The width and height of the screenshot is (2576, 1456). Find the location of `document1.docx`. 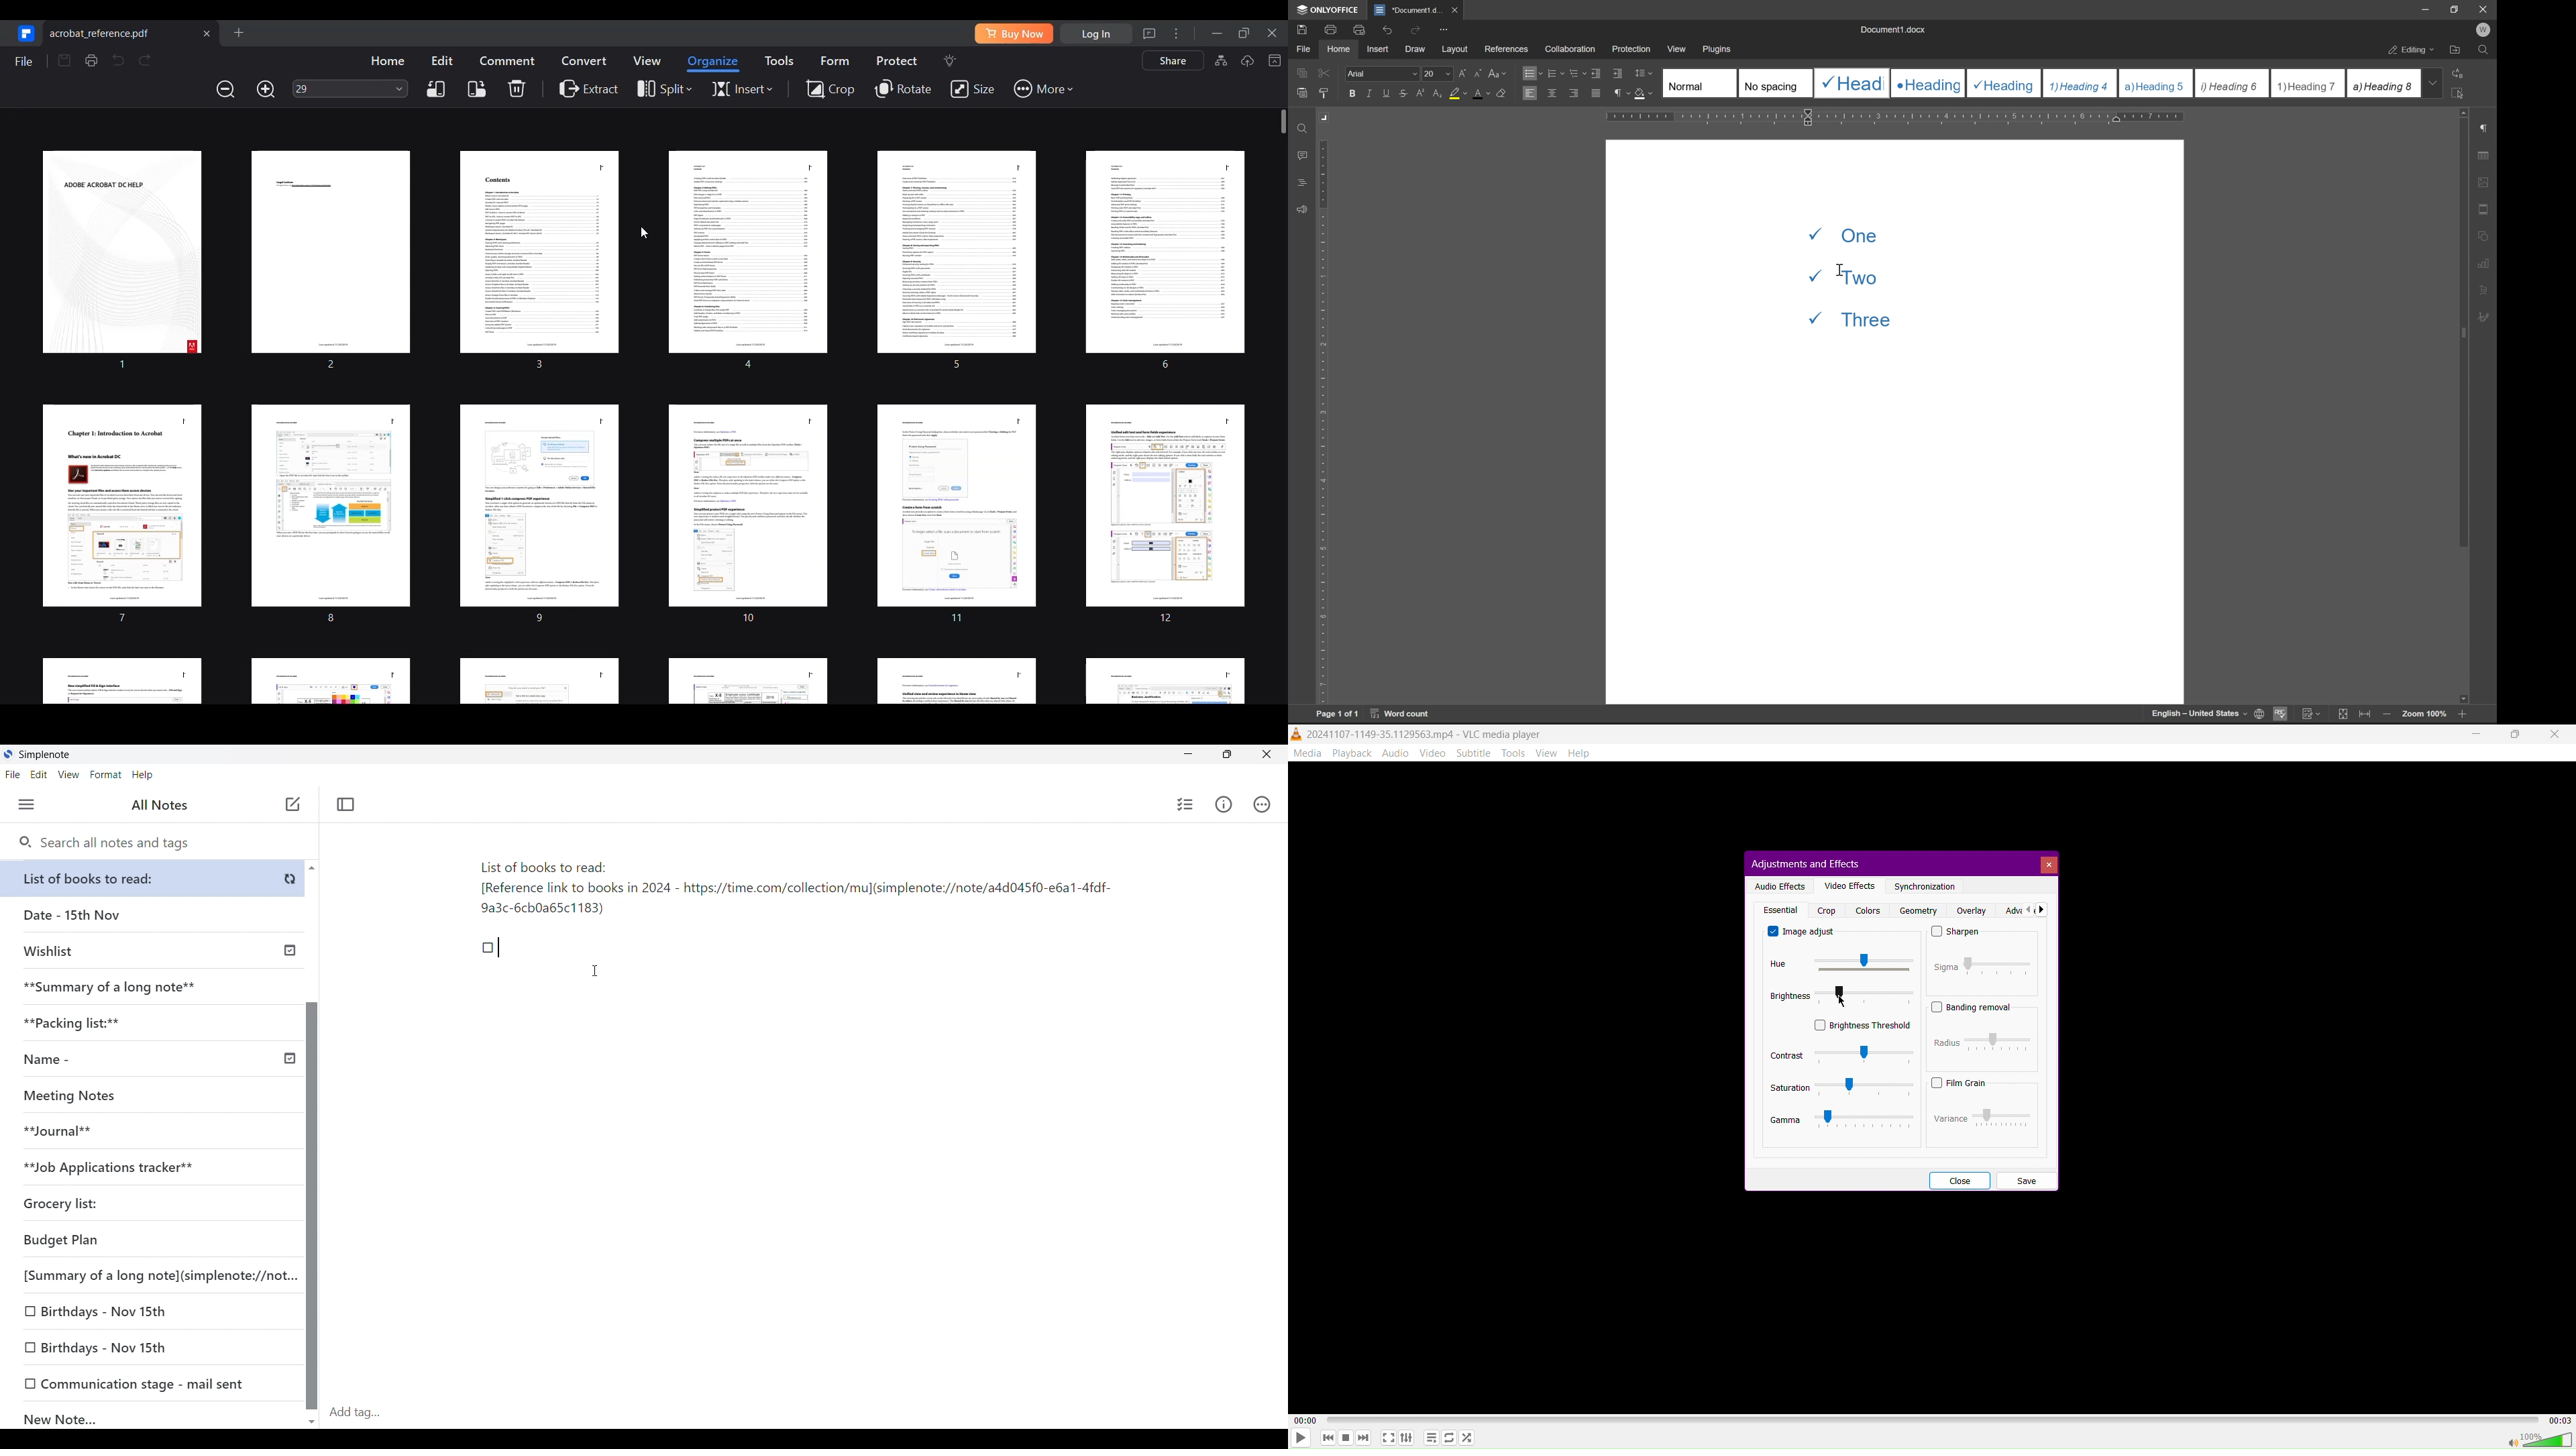

document1.docx is located at coordinates (1892, 29).